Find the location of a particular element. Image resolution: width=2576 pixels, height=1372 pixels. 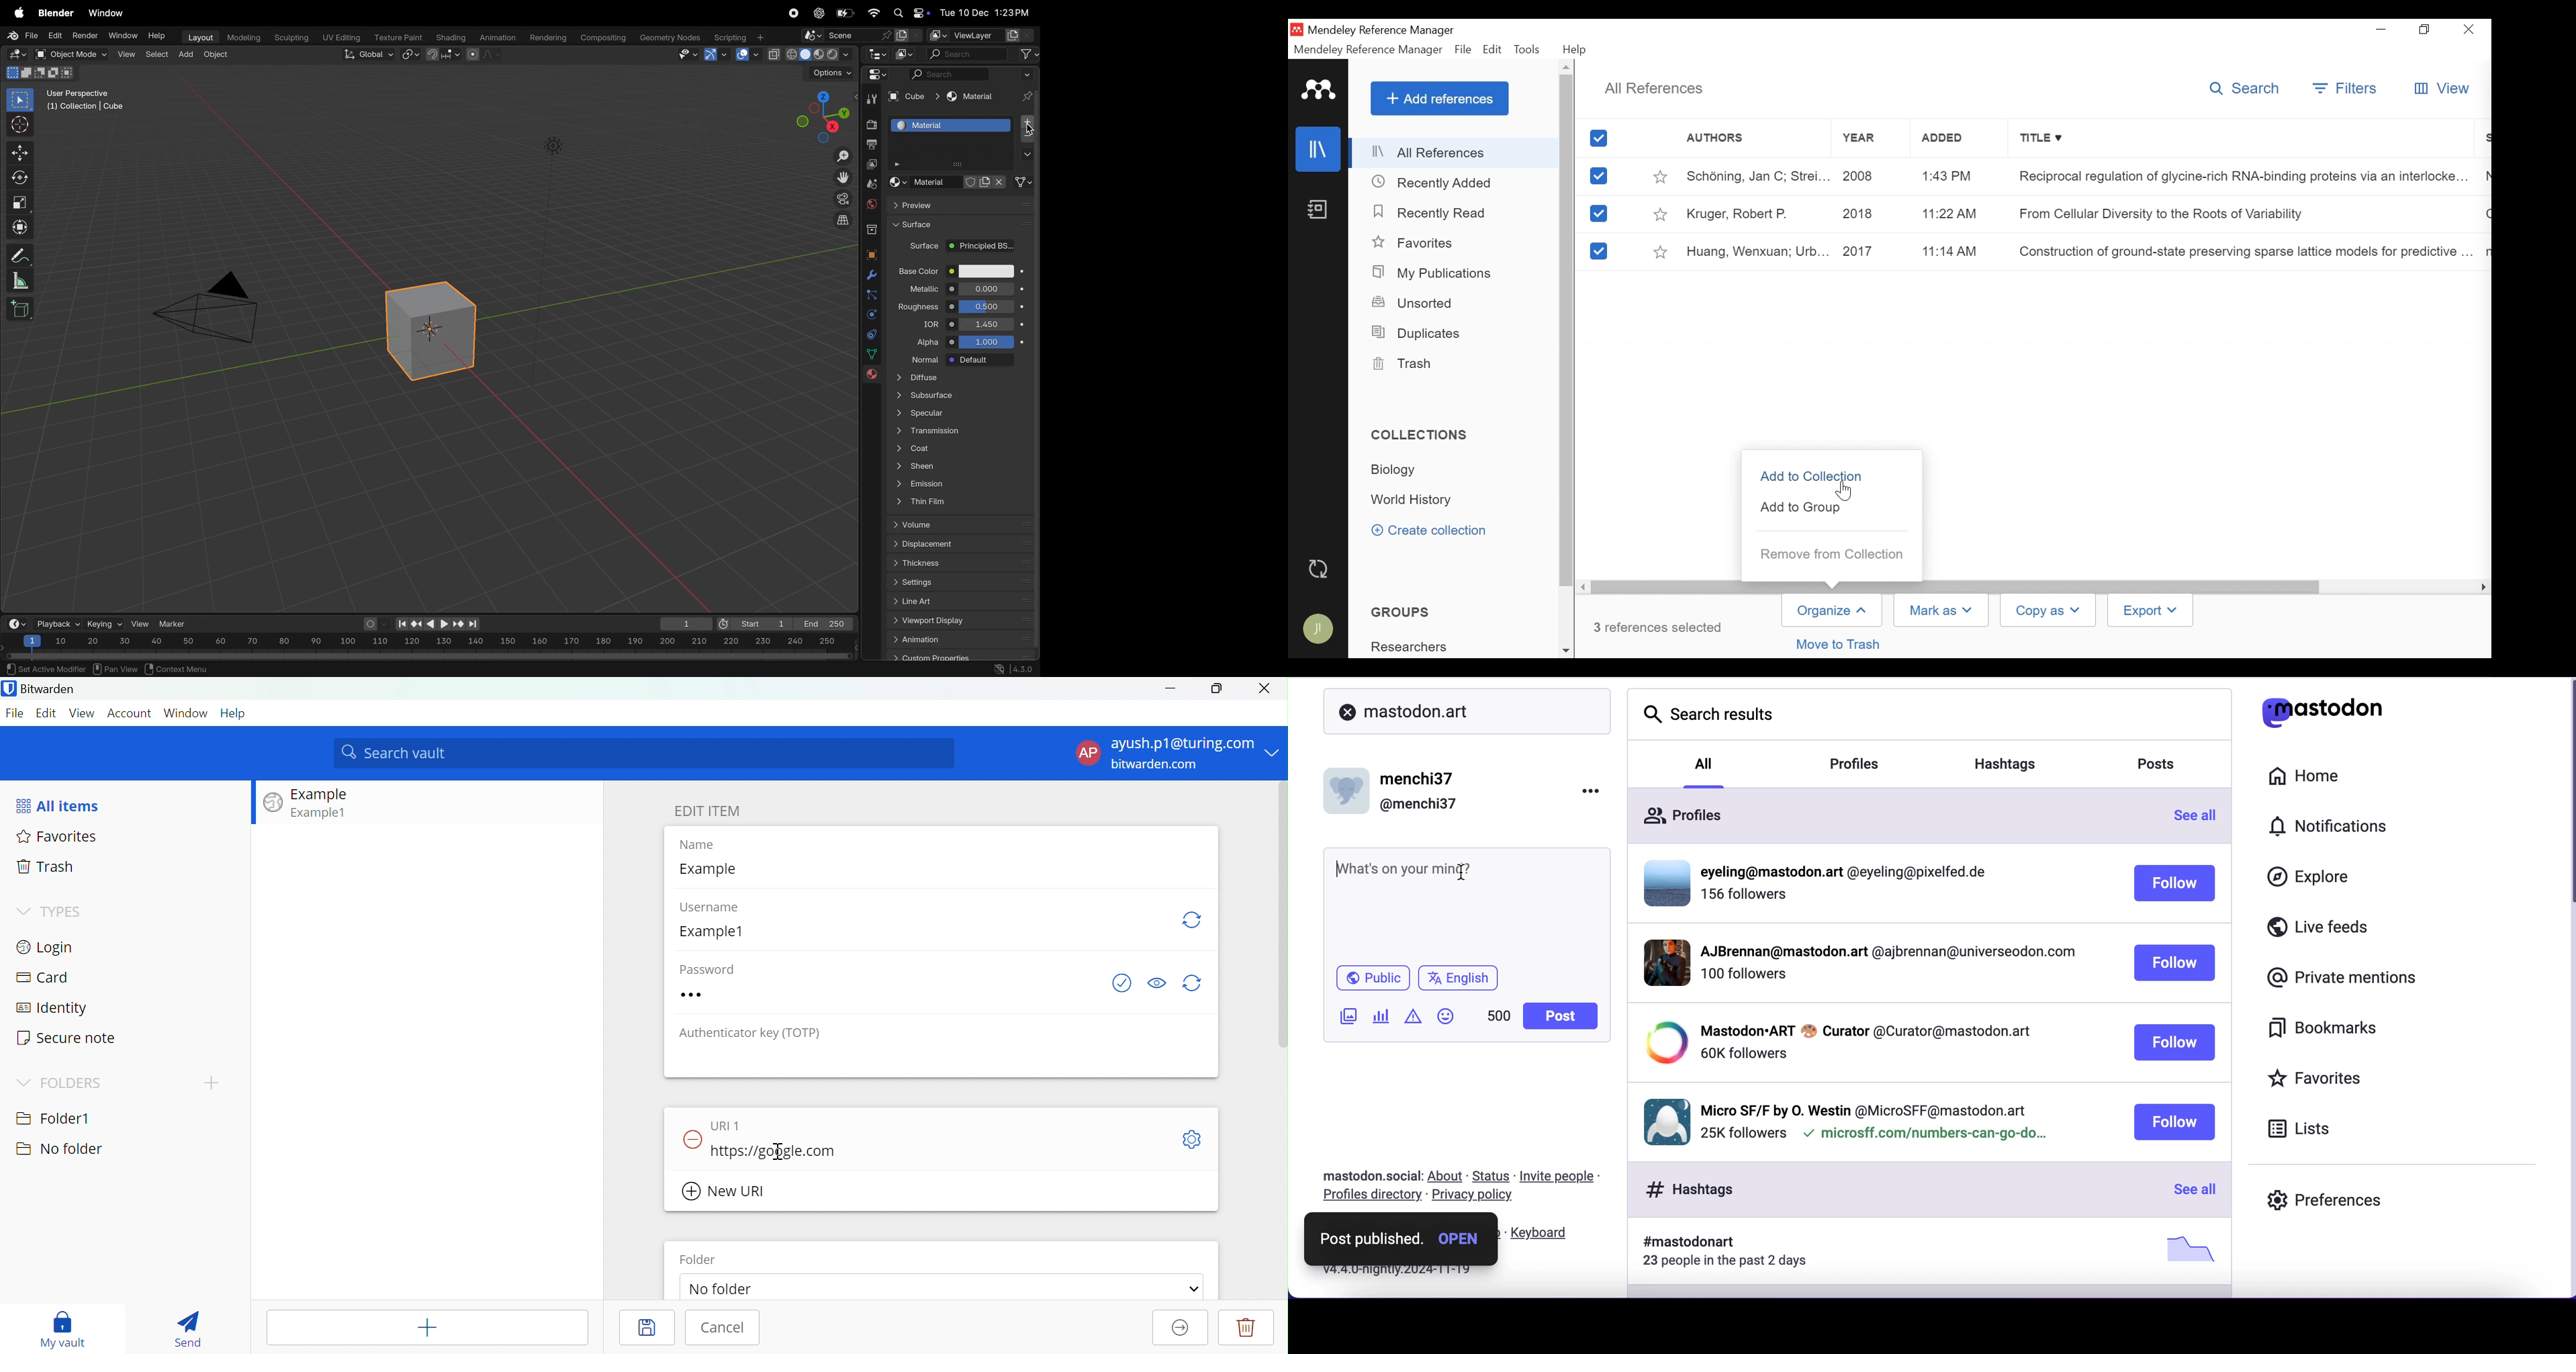

Collection is located at coordinates (1413, 646).